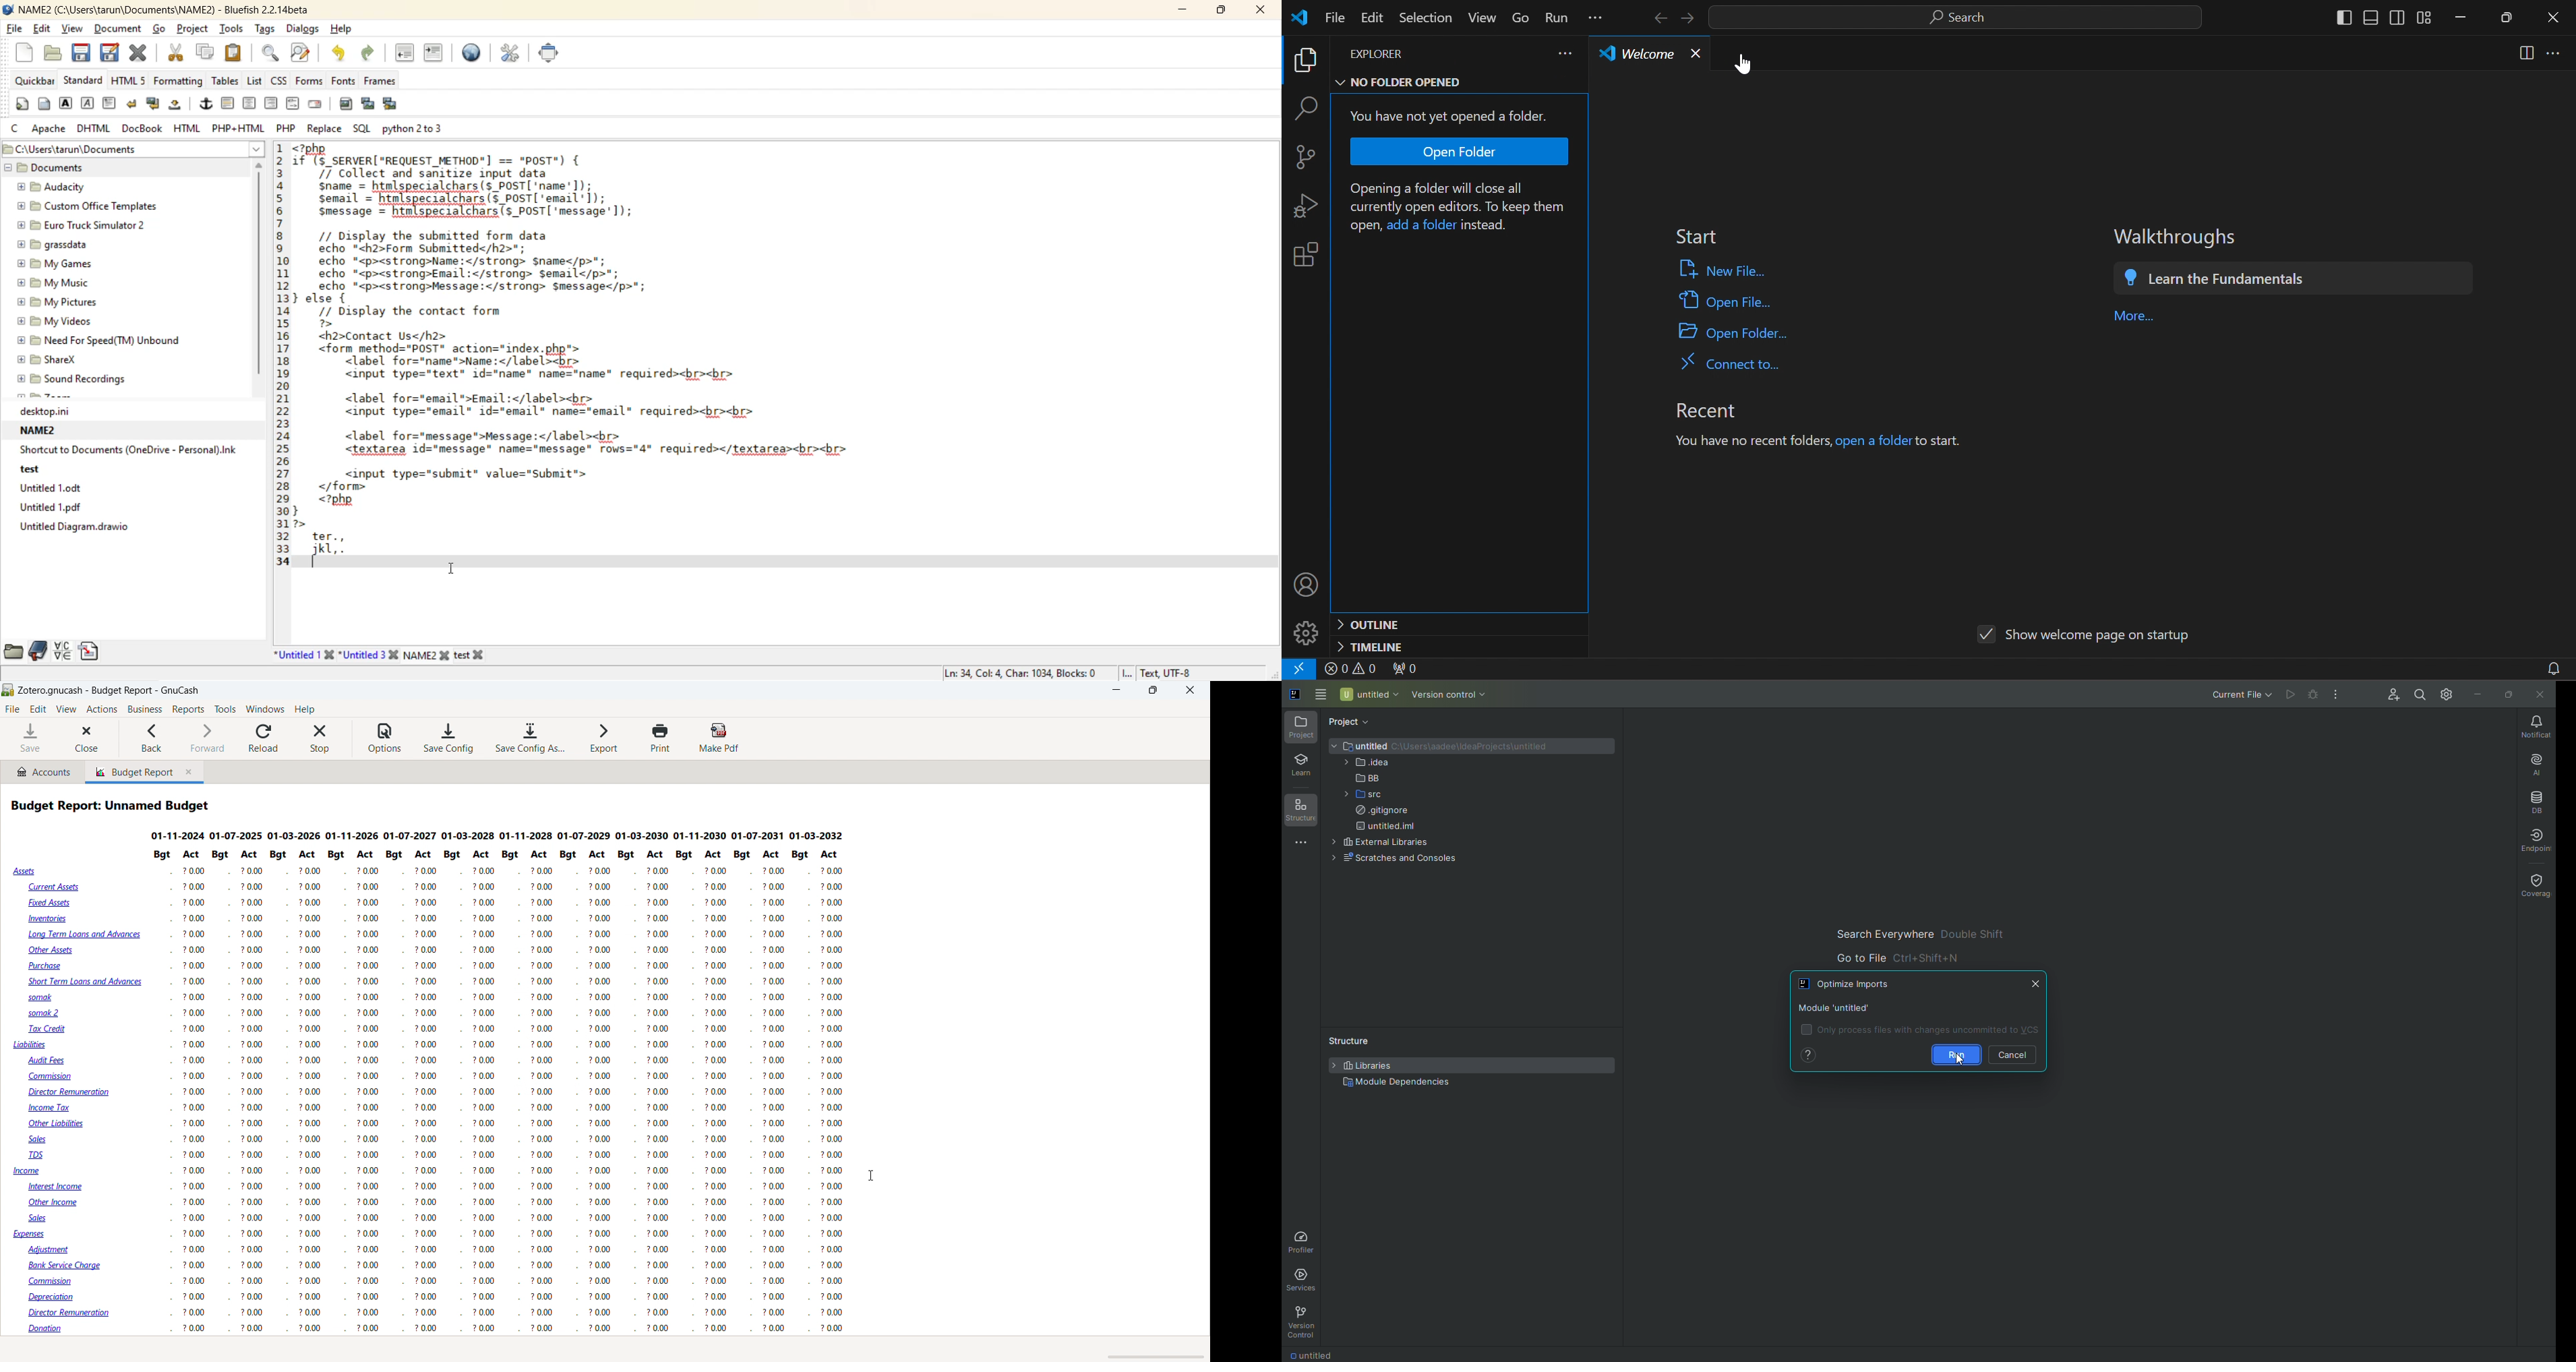 The height and width of the screenshot is (1372, 2576). Describe the element at coordinates (48, 168) in the screenshot. I see `documents` at that location.